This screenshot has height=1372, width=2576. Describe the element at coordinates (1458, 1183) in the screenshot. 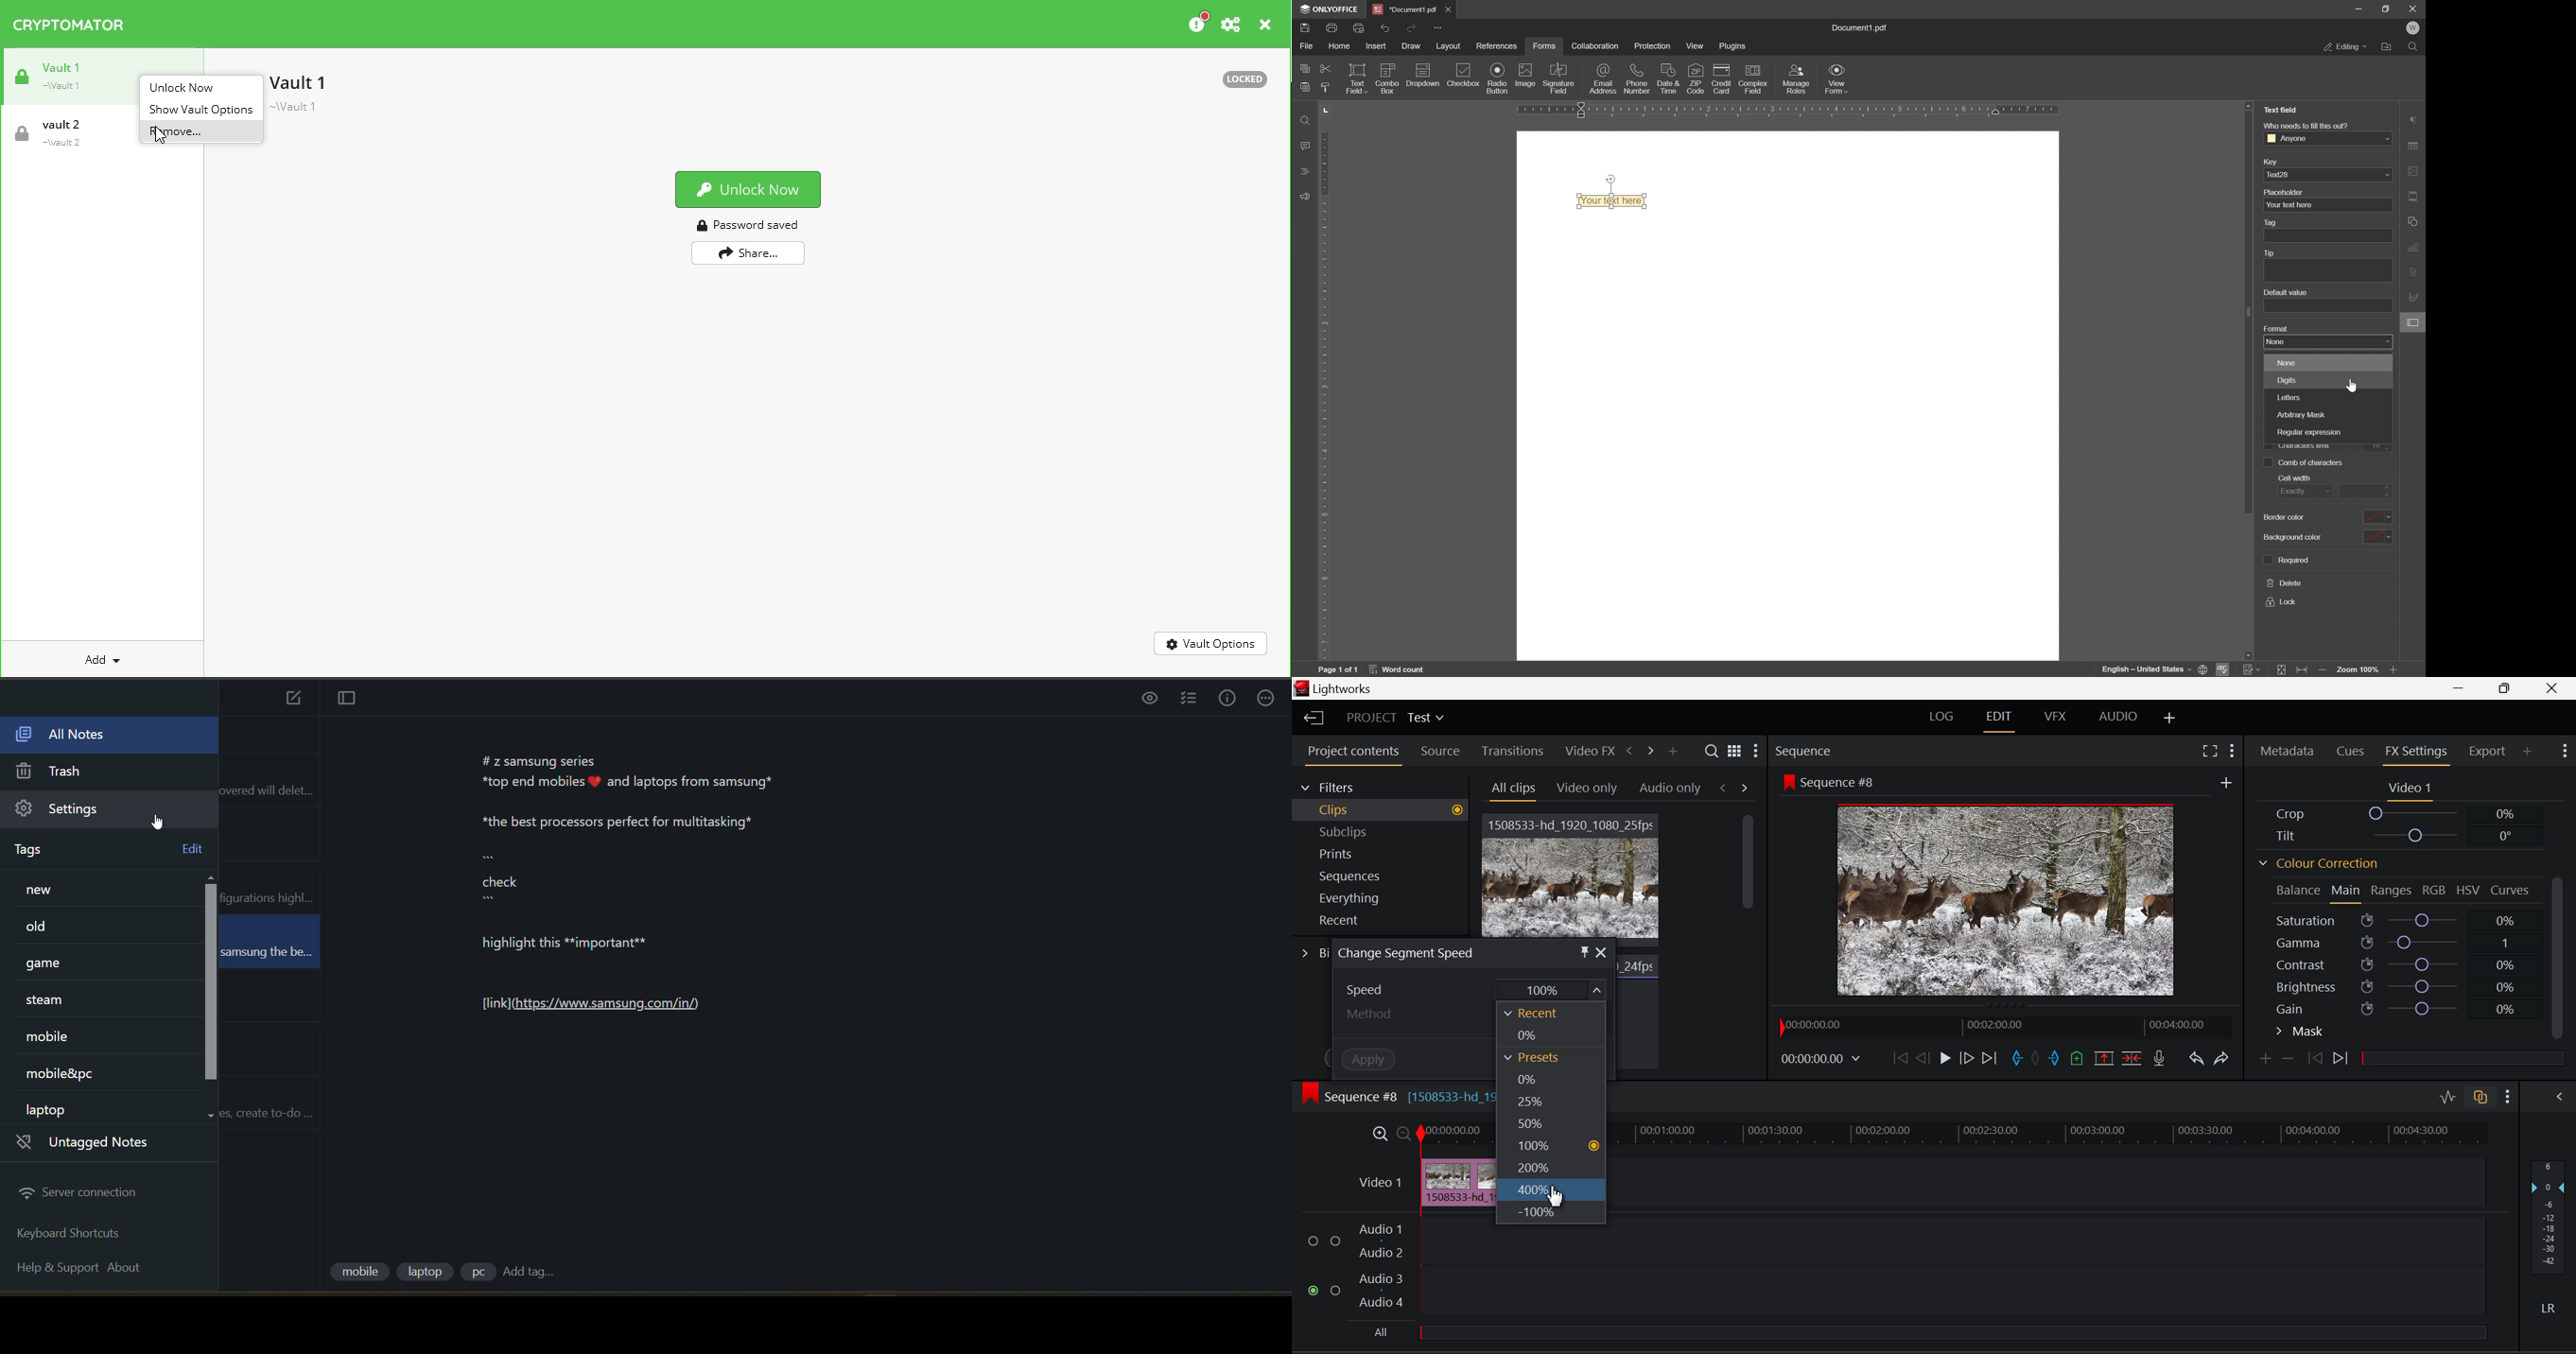

I see `Cursor on Clip in Timeline` at that location.